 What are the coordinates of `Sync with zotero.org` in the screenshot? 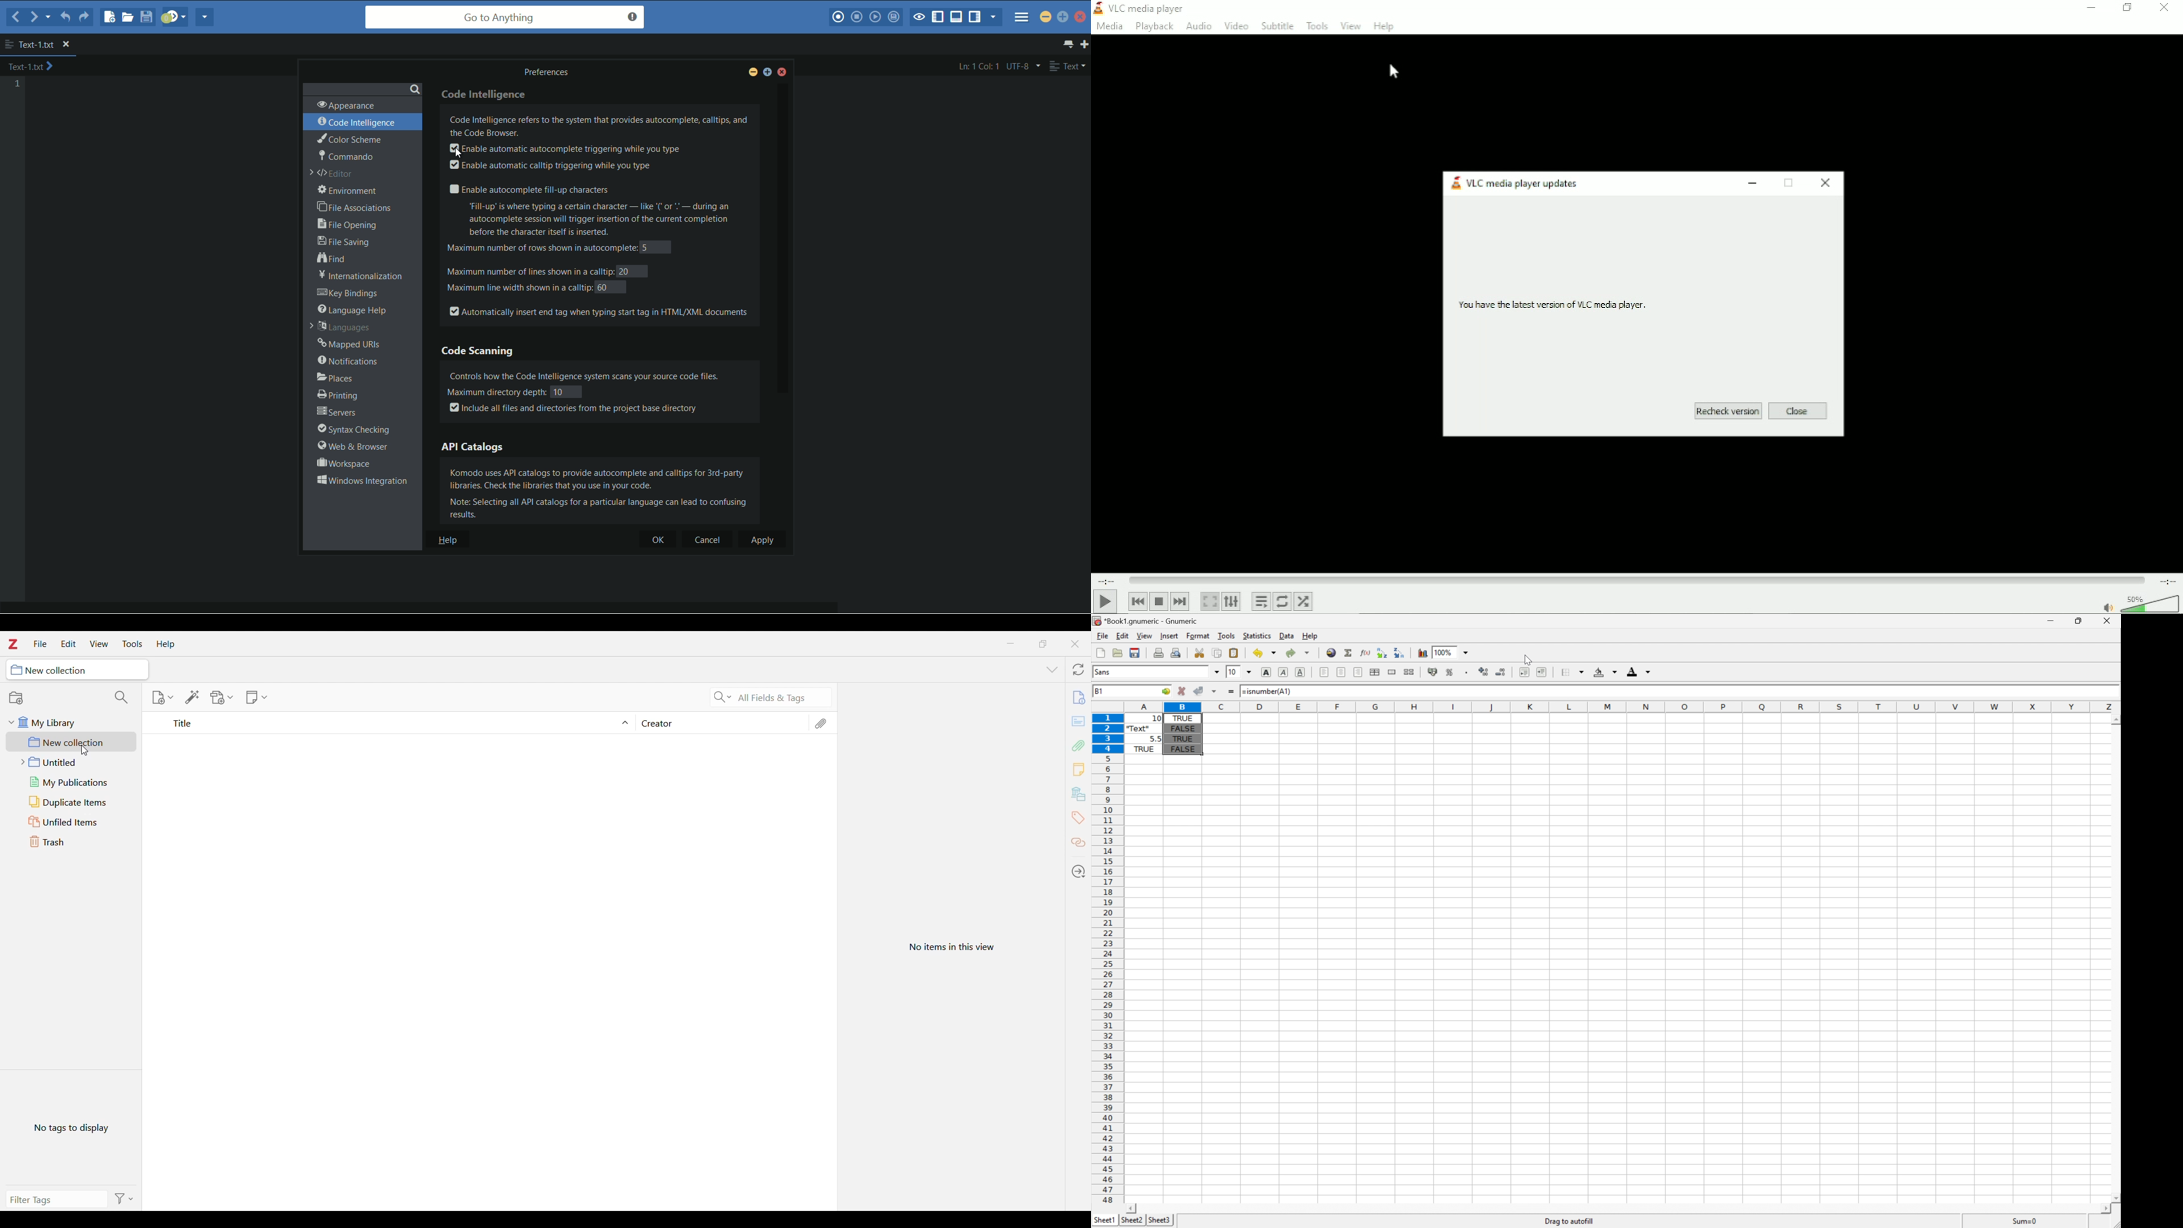 It's located at (1078, 669).